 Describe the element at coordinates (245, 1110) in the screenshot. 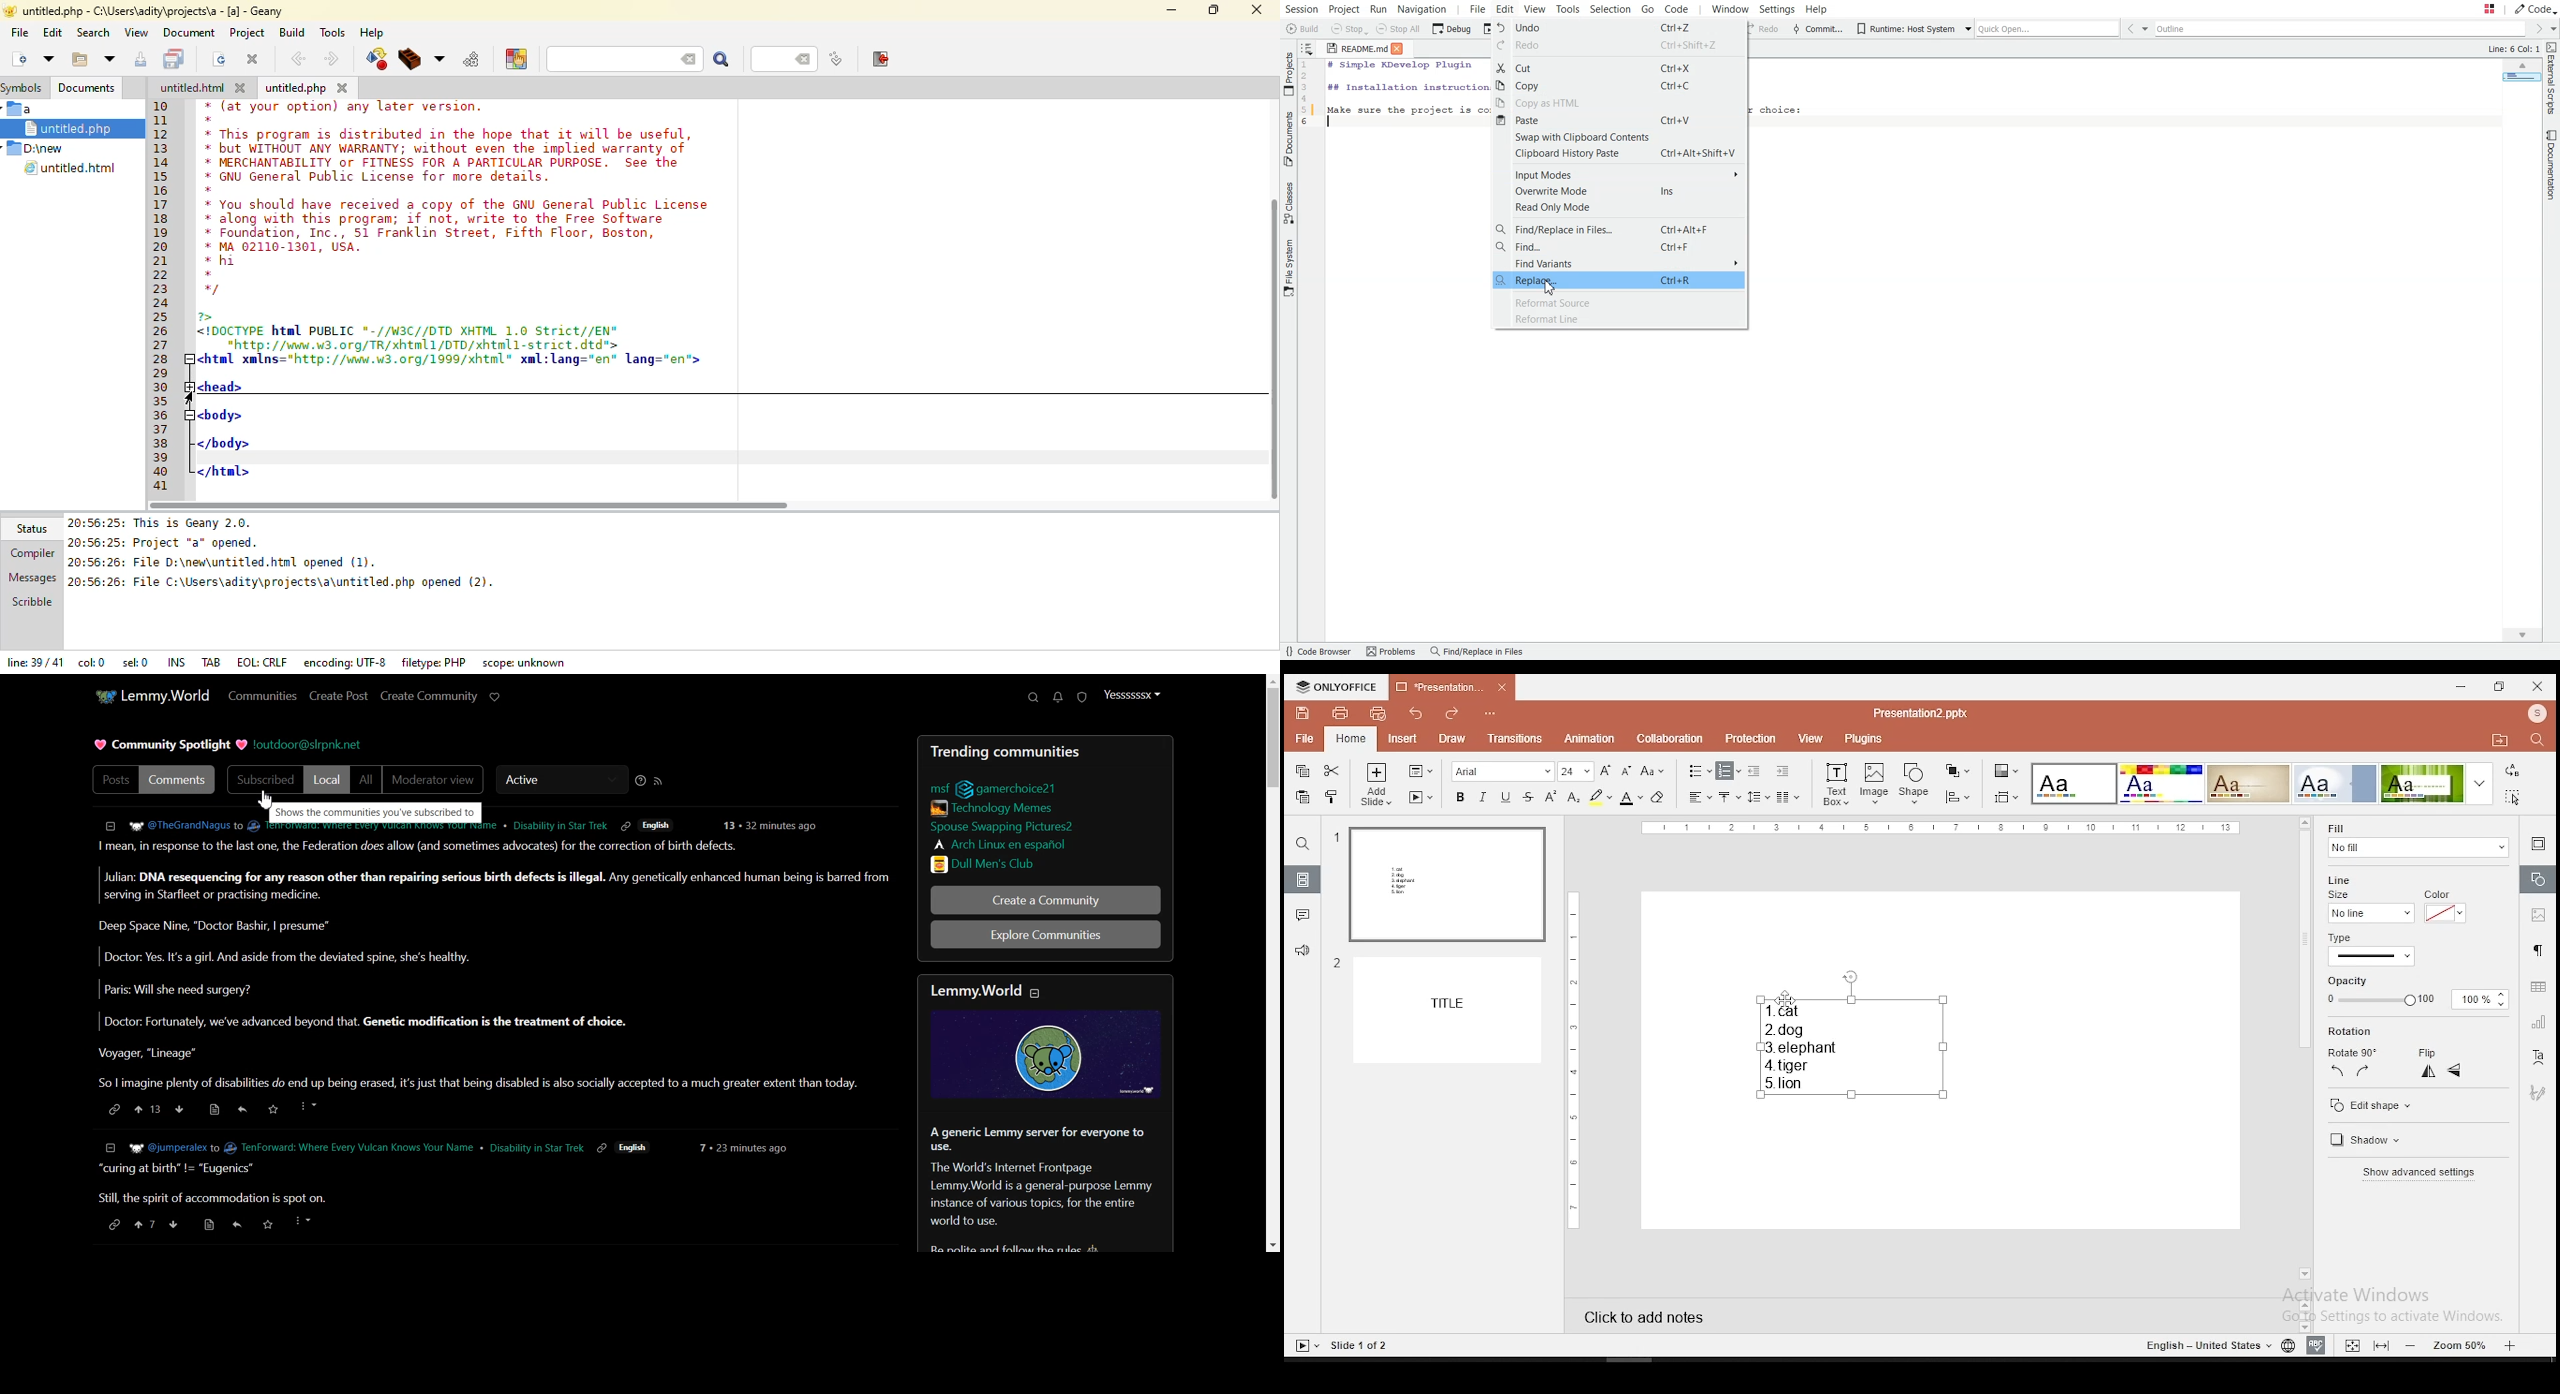

I see `share` at that location.